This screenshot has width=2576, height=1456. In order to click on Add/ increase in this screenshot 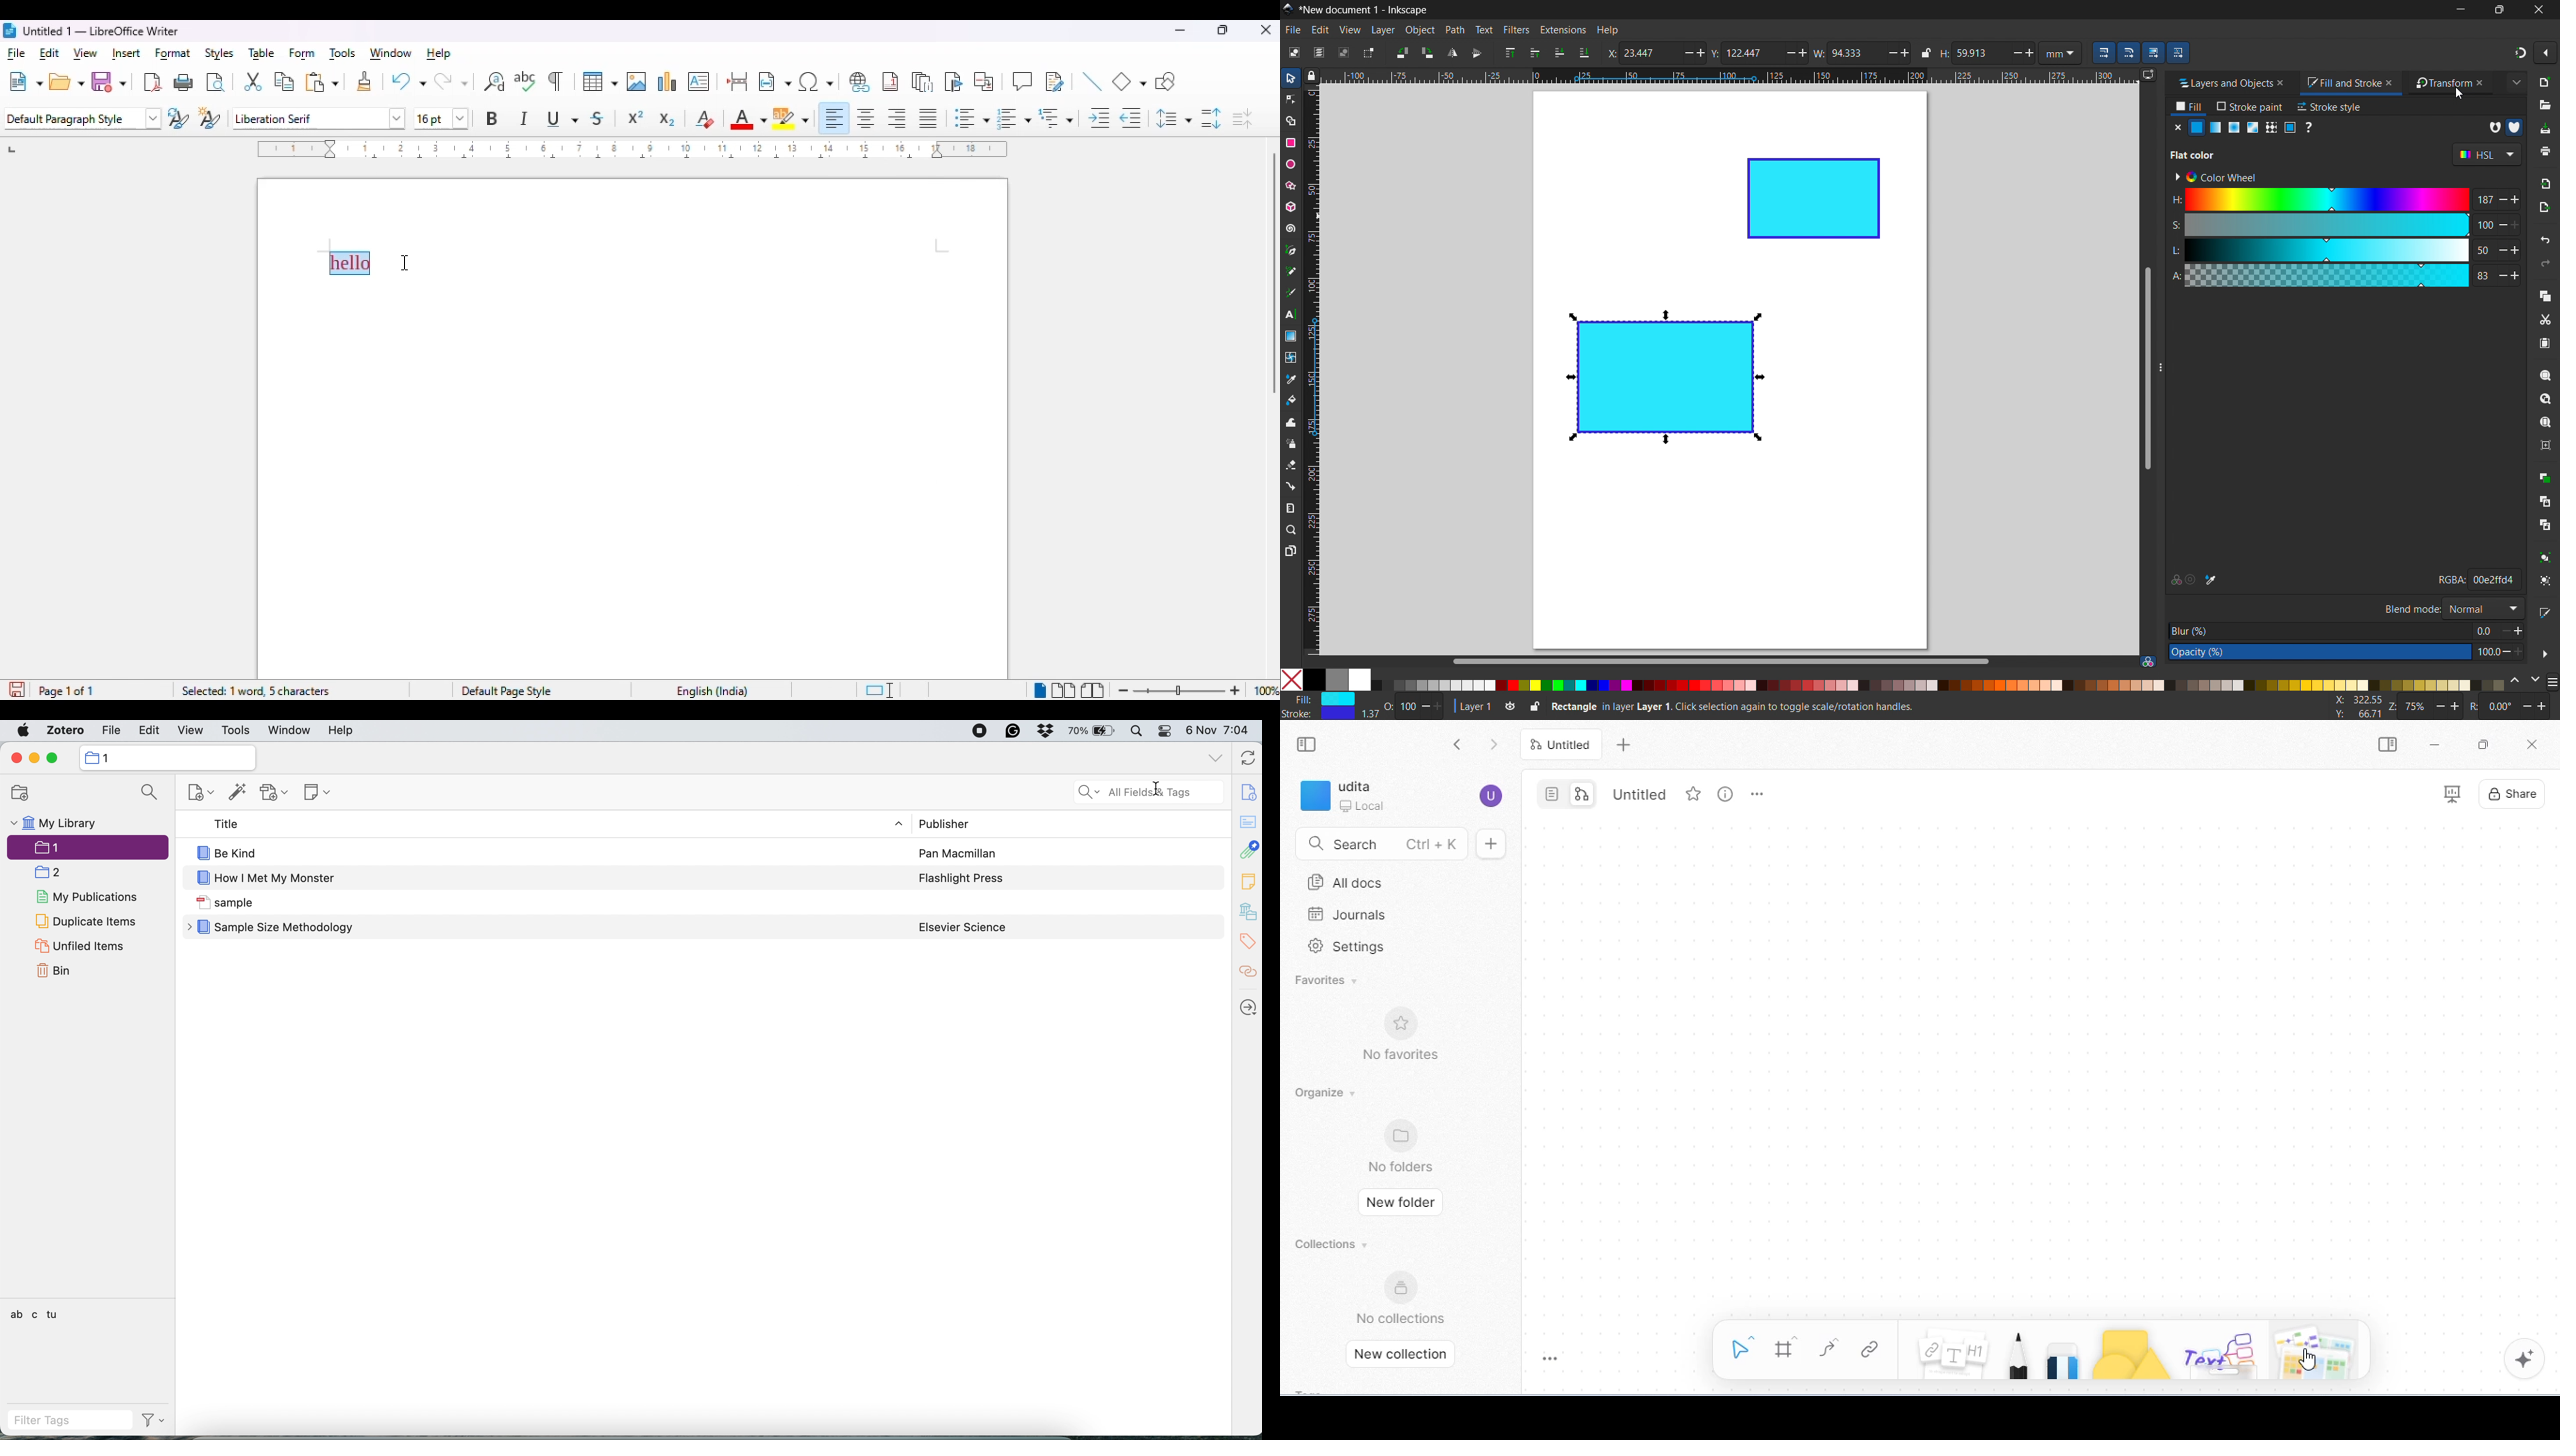, I will do `click(1904, 52)`.